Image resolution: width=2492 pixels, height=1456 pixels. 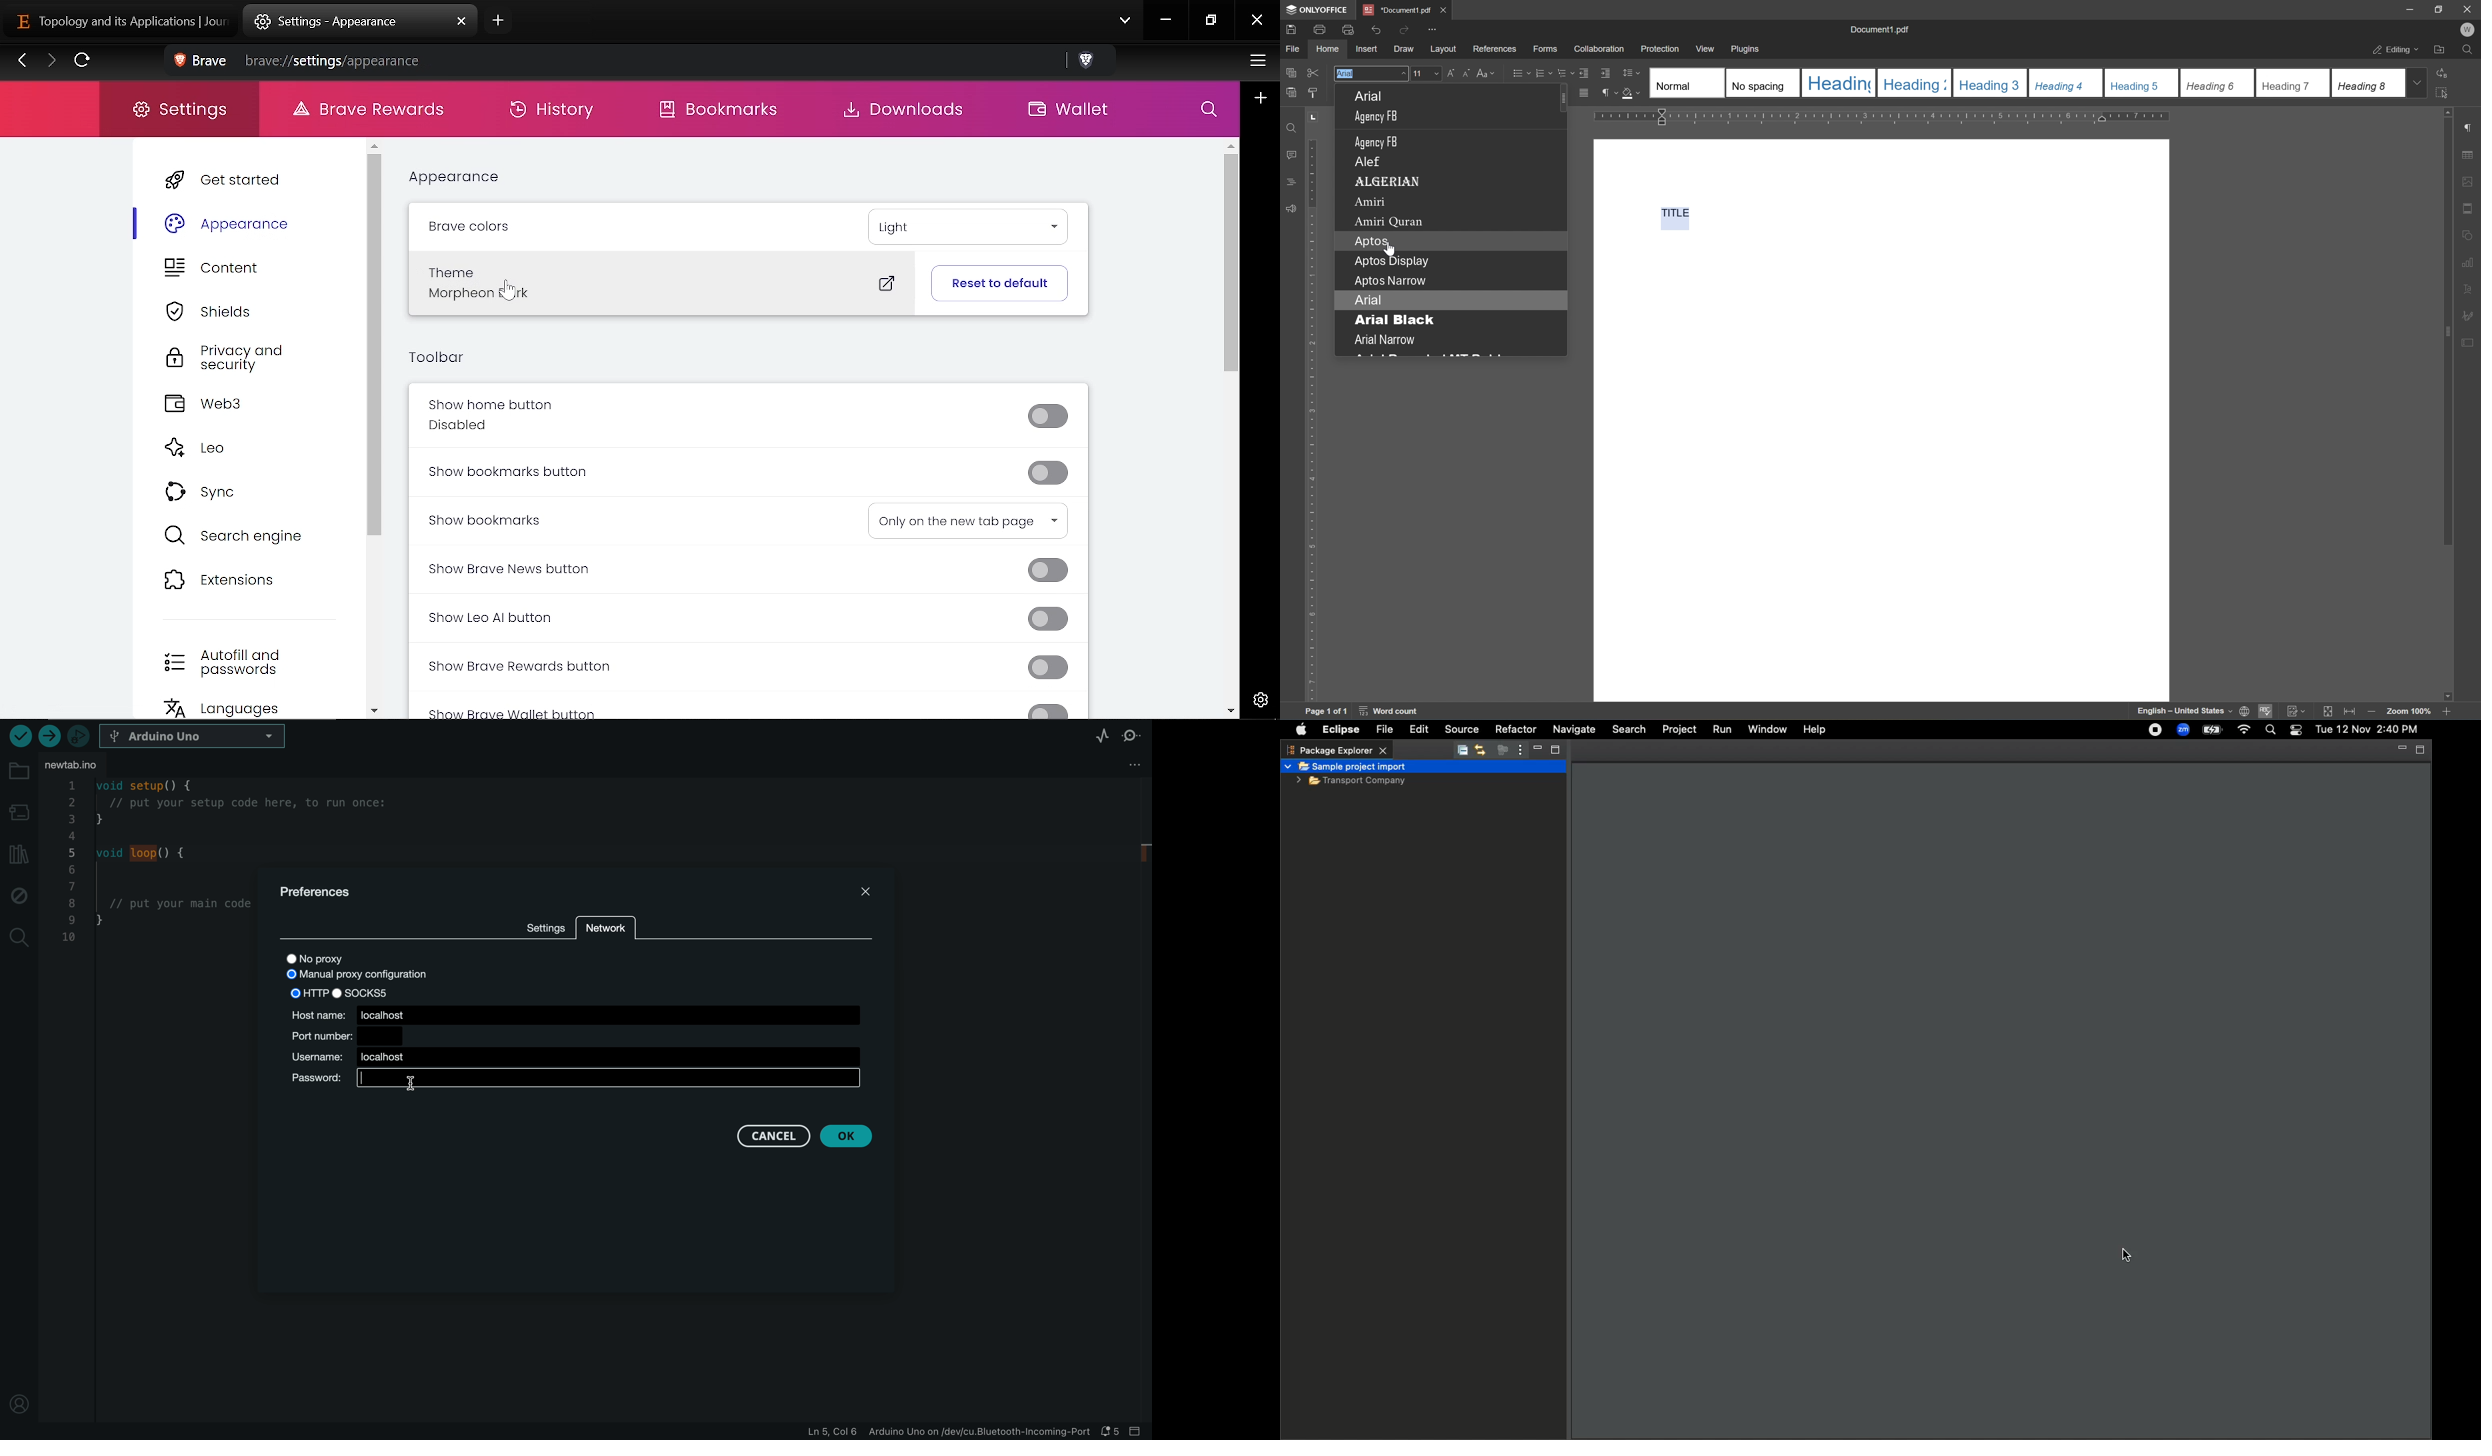 I want to click on Multilevel list, so click(x=1565, y=72).